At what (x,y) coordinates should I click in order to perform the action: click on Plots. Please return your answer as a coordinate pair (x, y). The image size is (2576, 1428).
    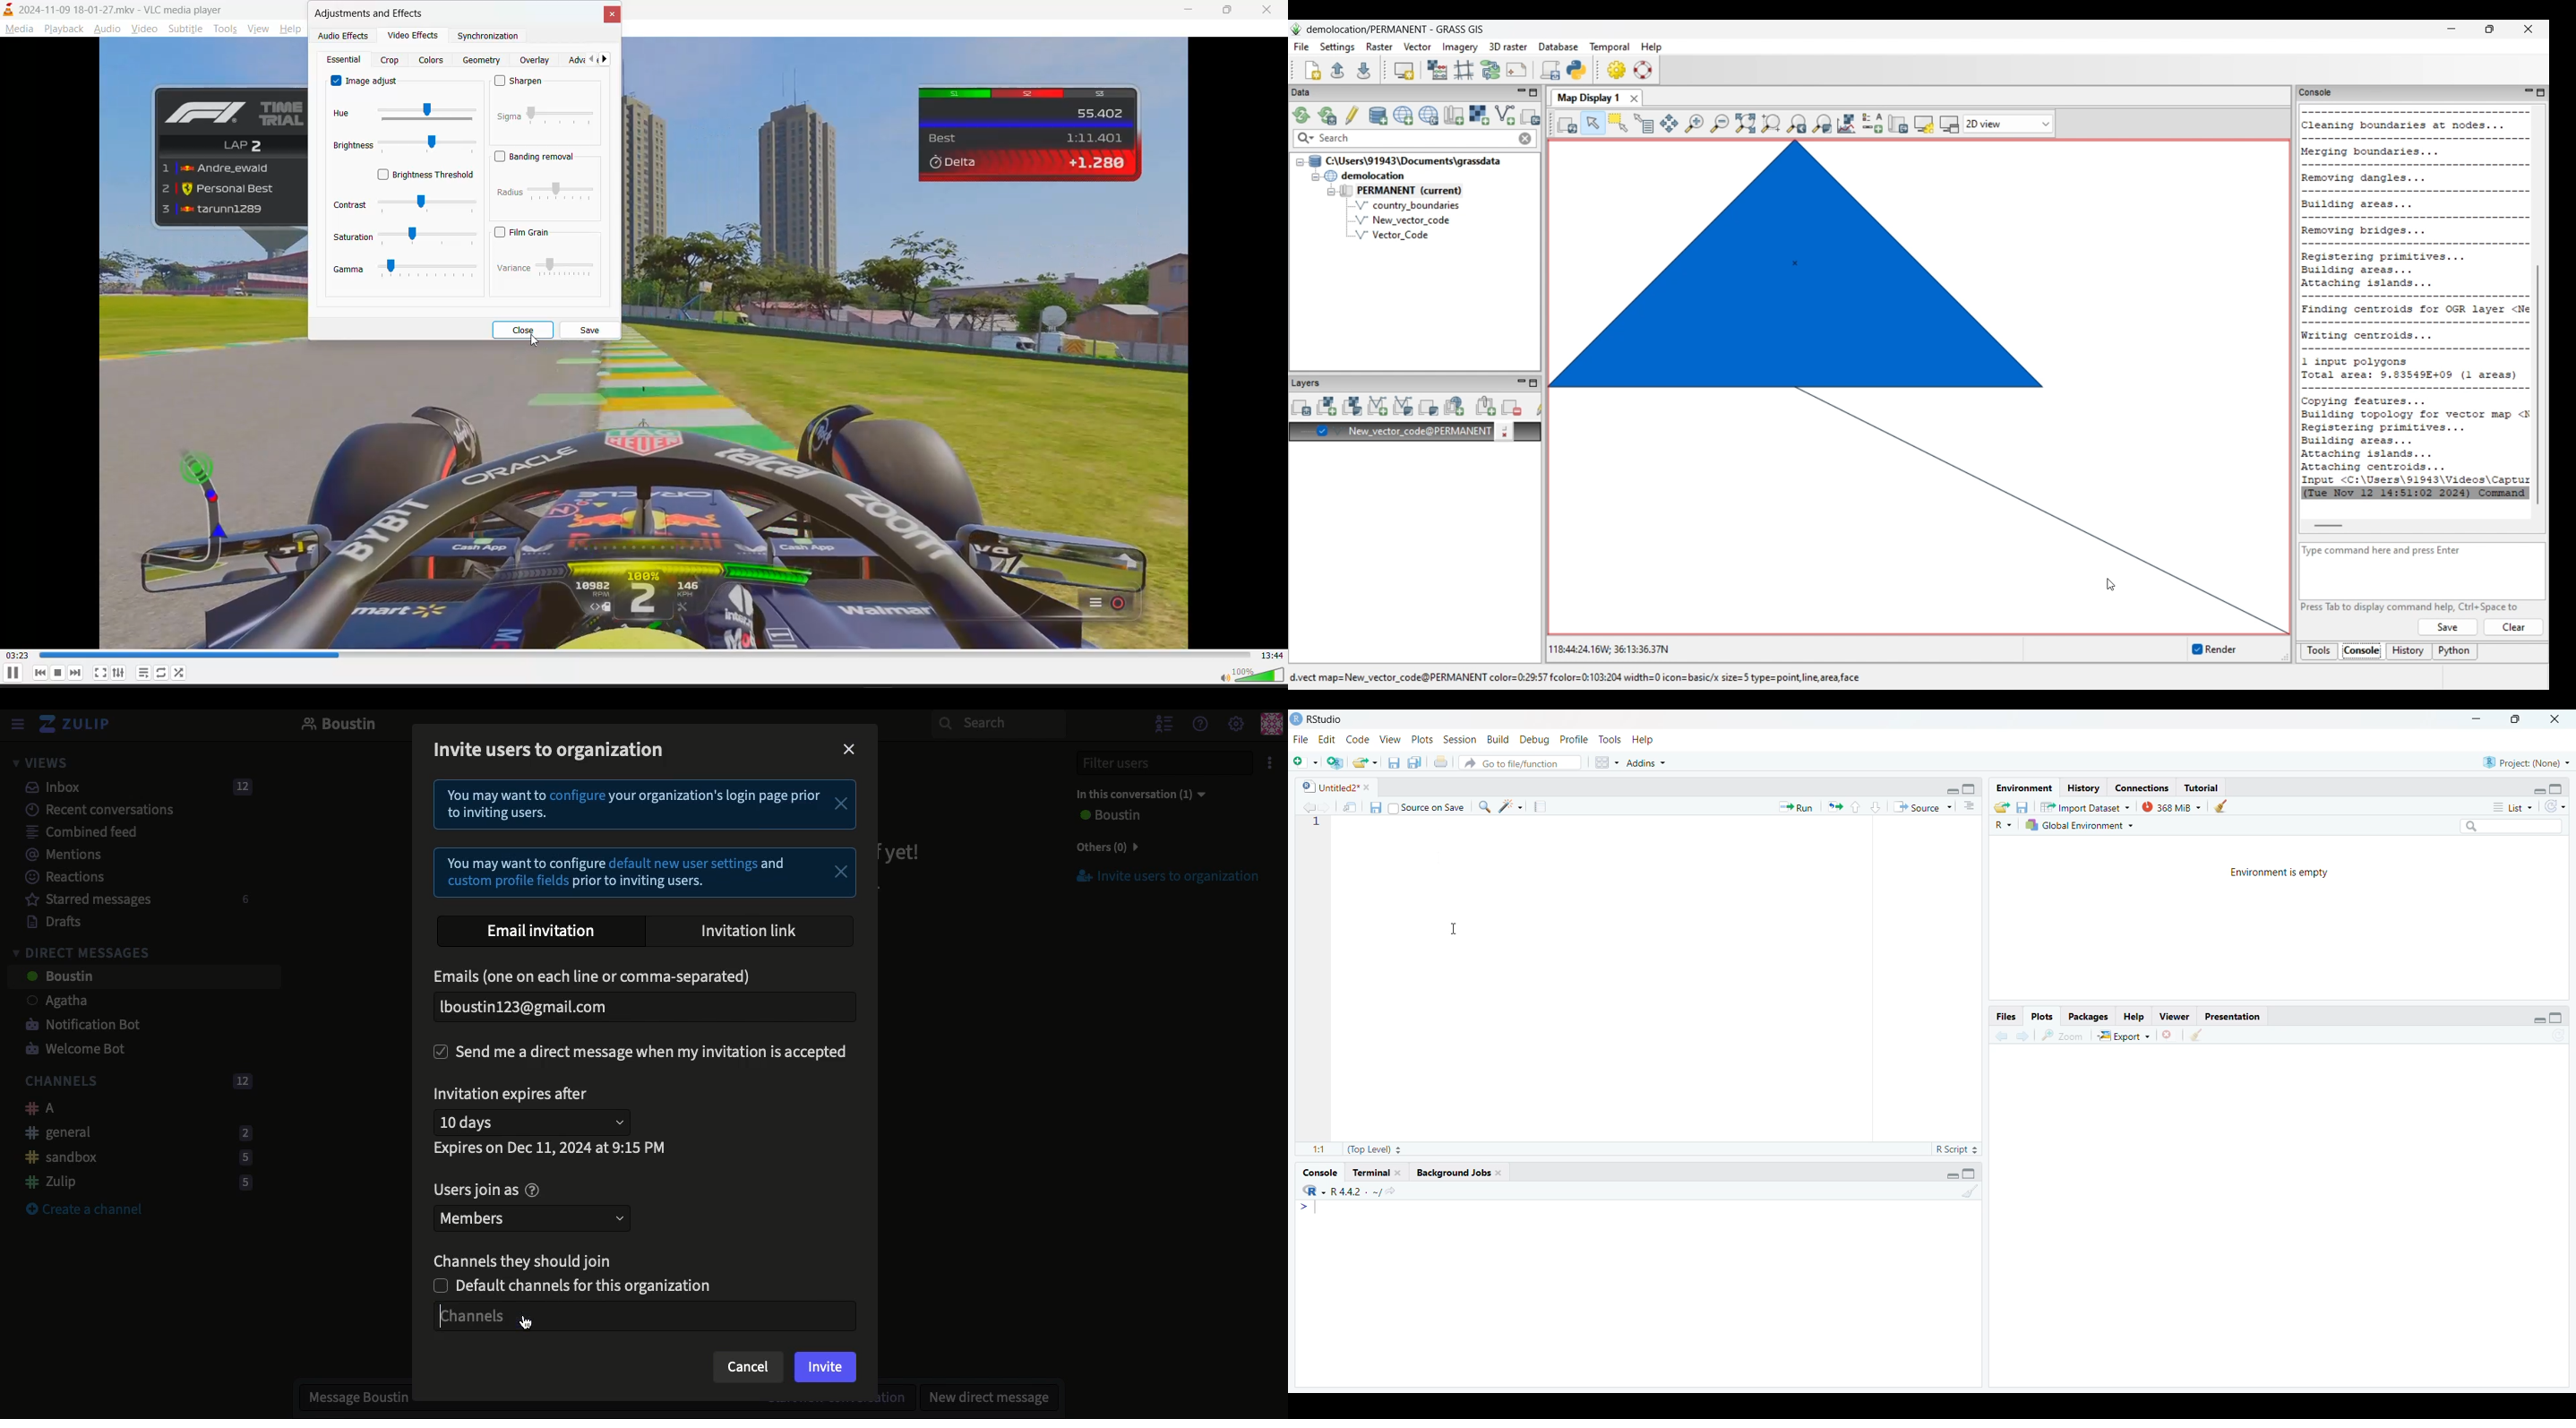
    Looking at the image, I should click on (1420, 738).